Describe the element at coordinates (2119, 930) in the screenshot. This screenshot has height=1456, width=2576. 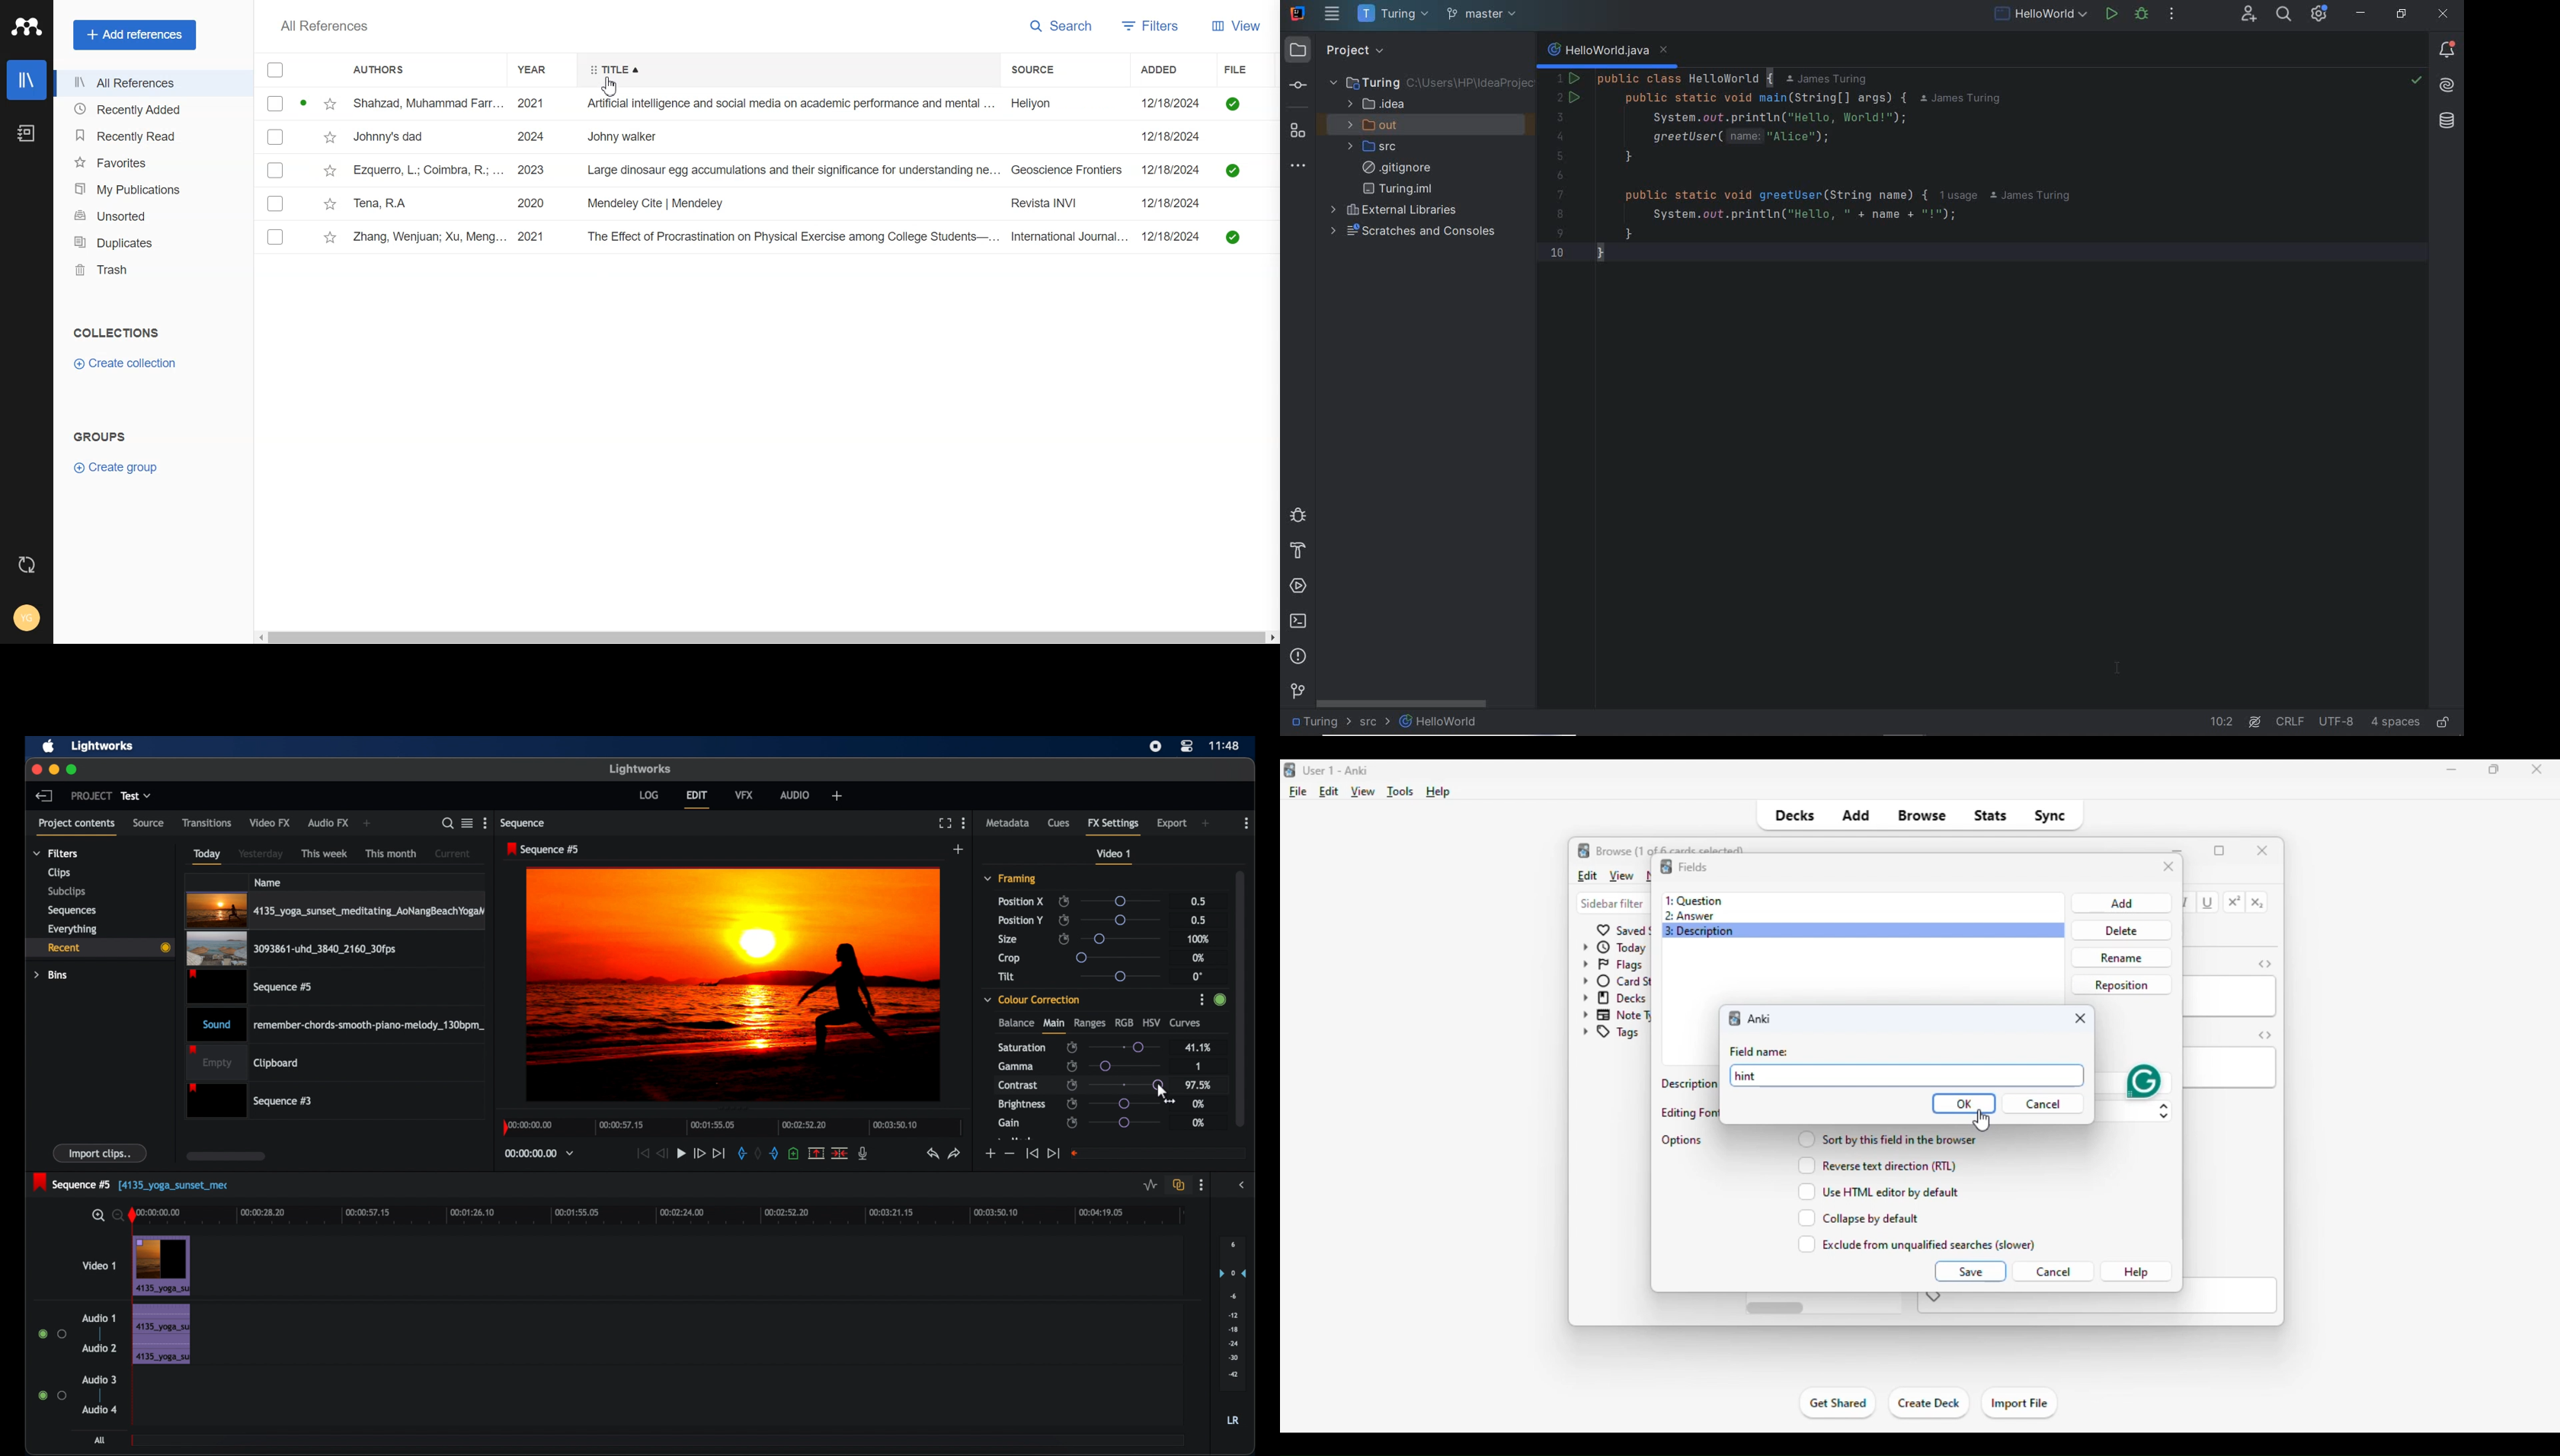
I see `delete` at that location.